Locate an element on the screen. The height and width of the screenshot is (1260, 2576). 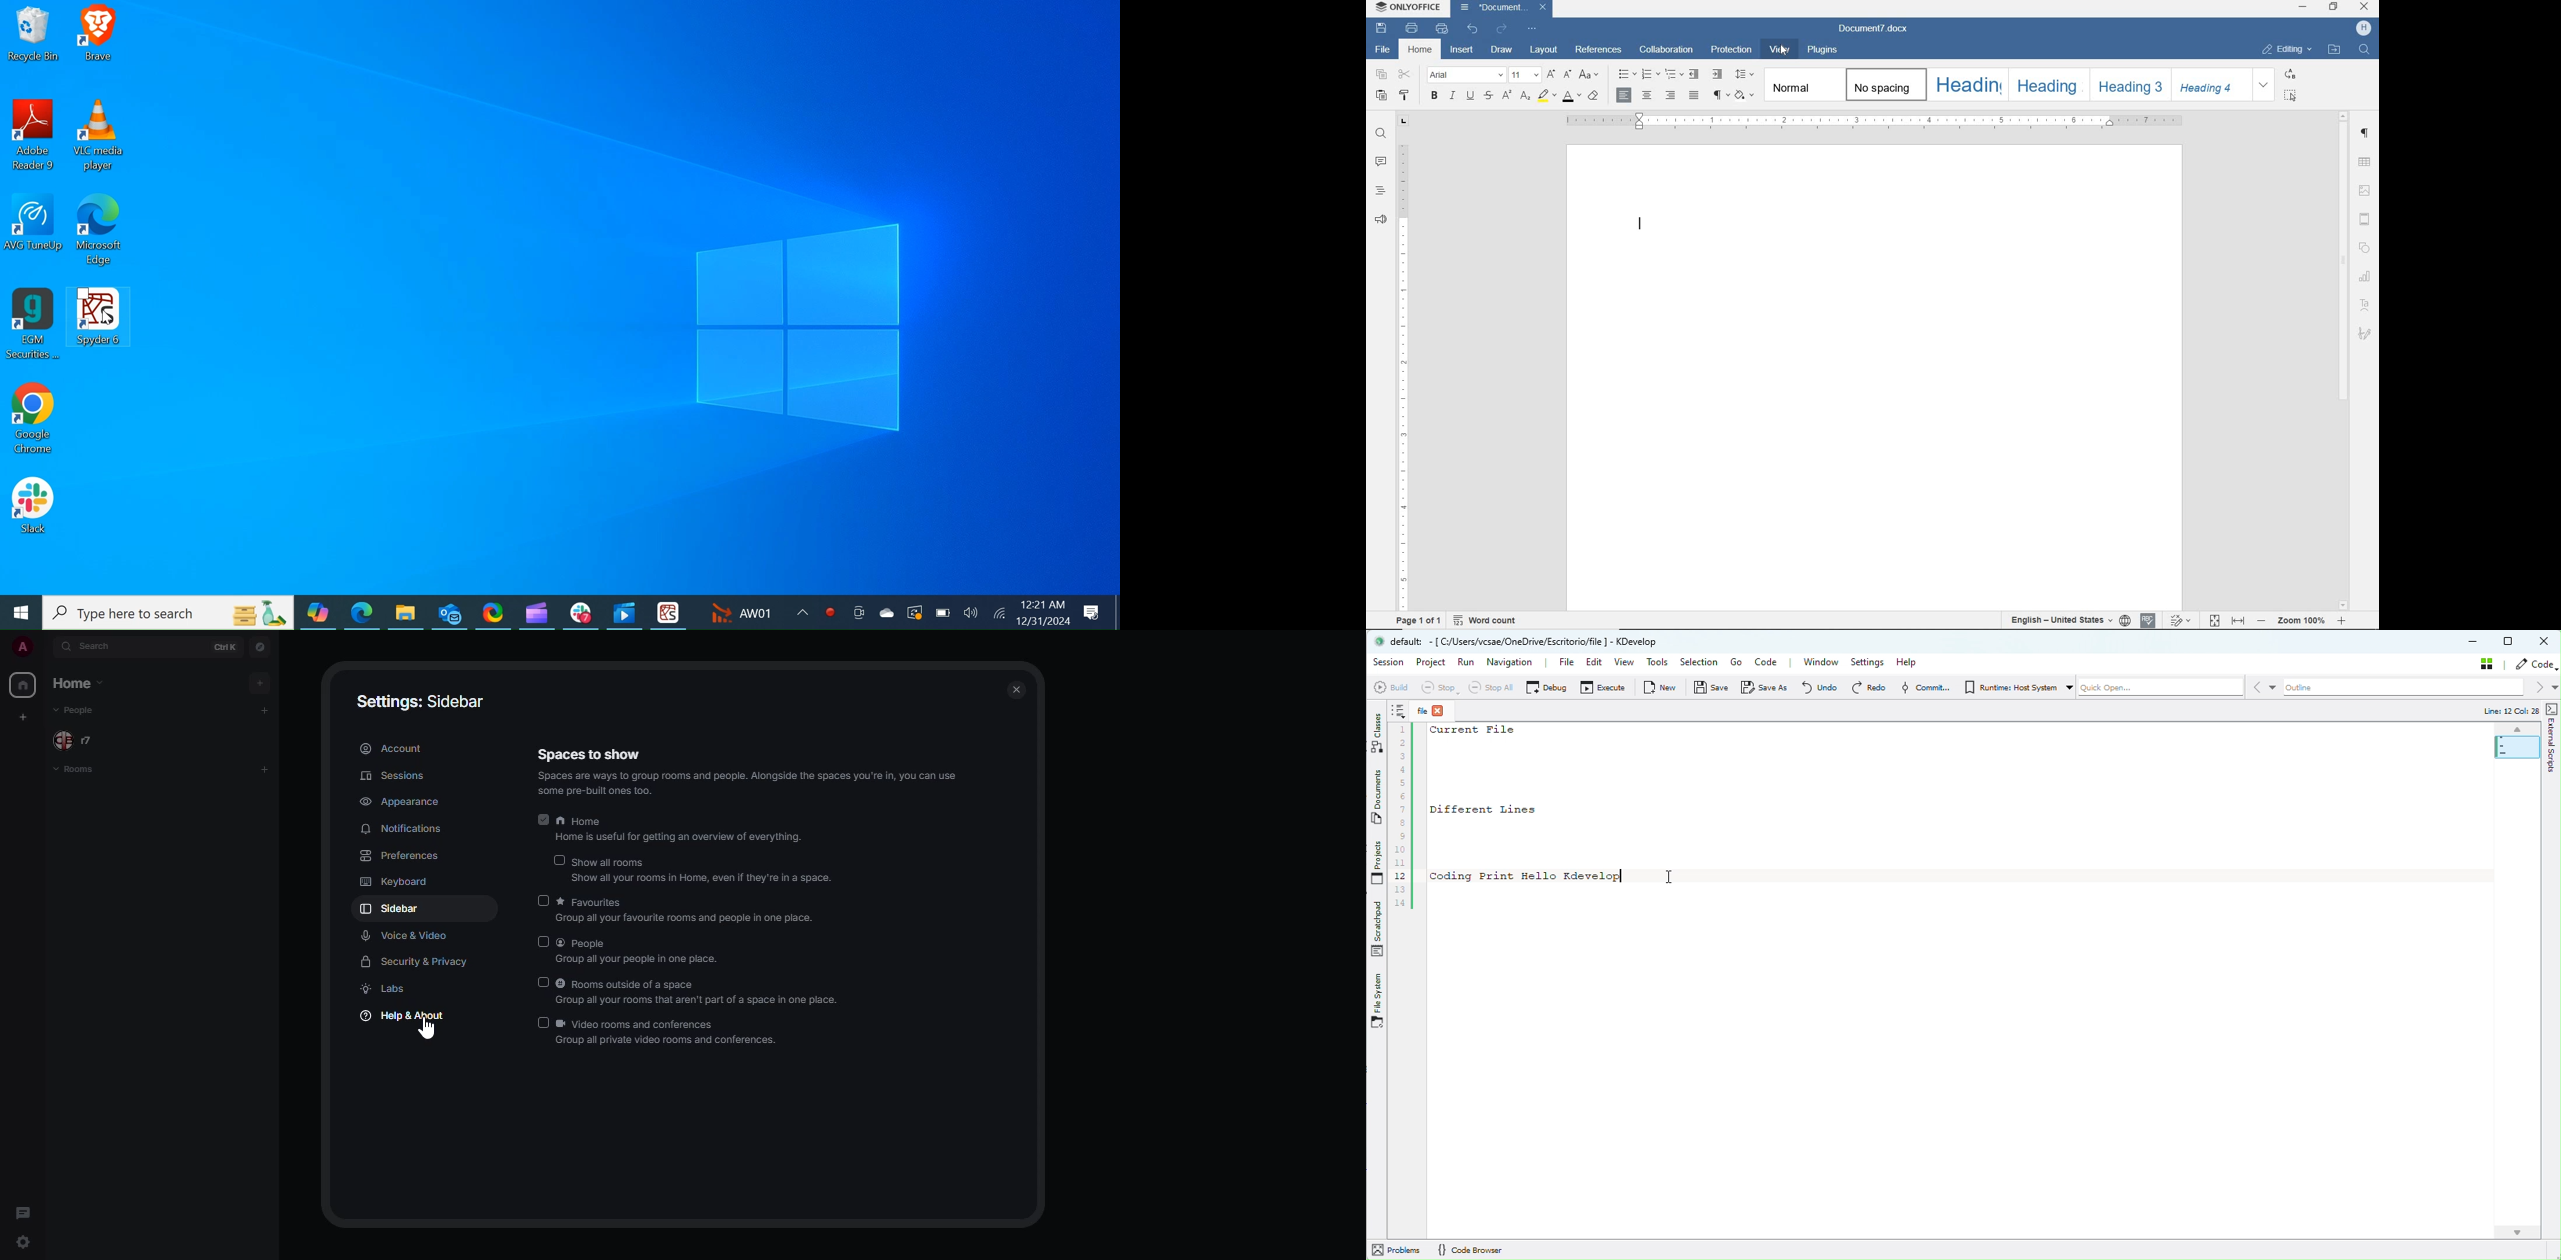
INCREMENT FONT SIZE is located at coordinates (1550, 75).